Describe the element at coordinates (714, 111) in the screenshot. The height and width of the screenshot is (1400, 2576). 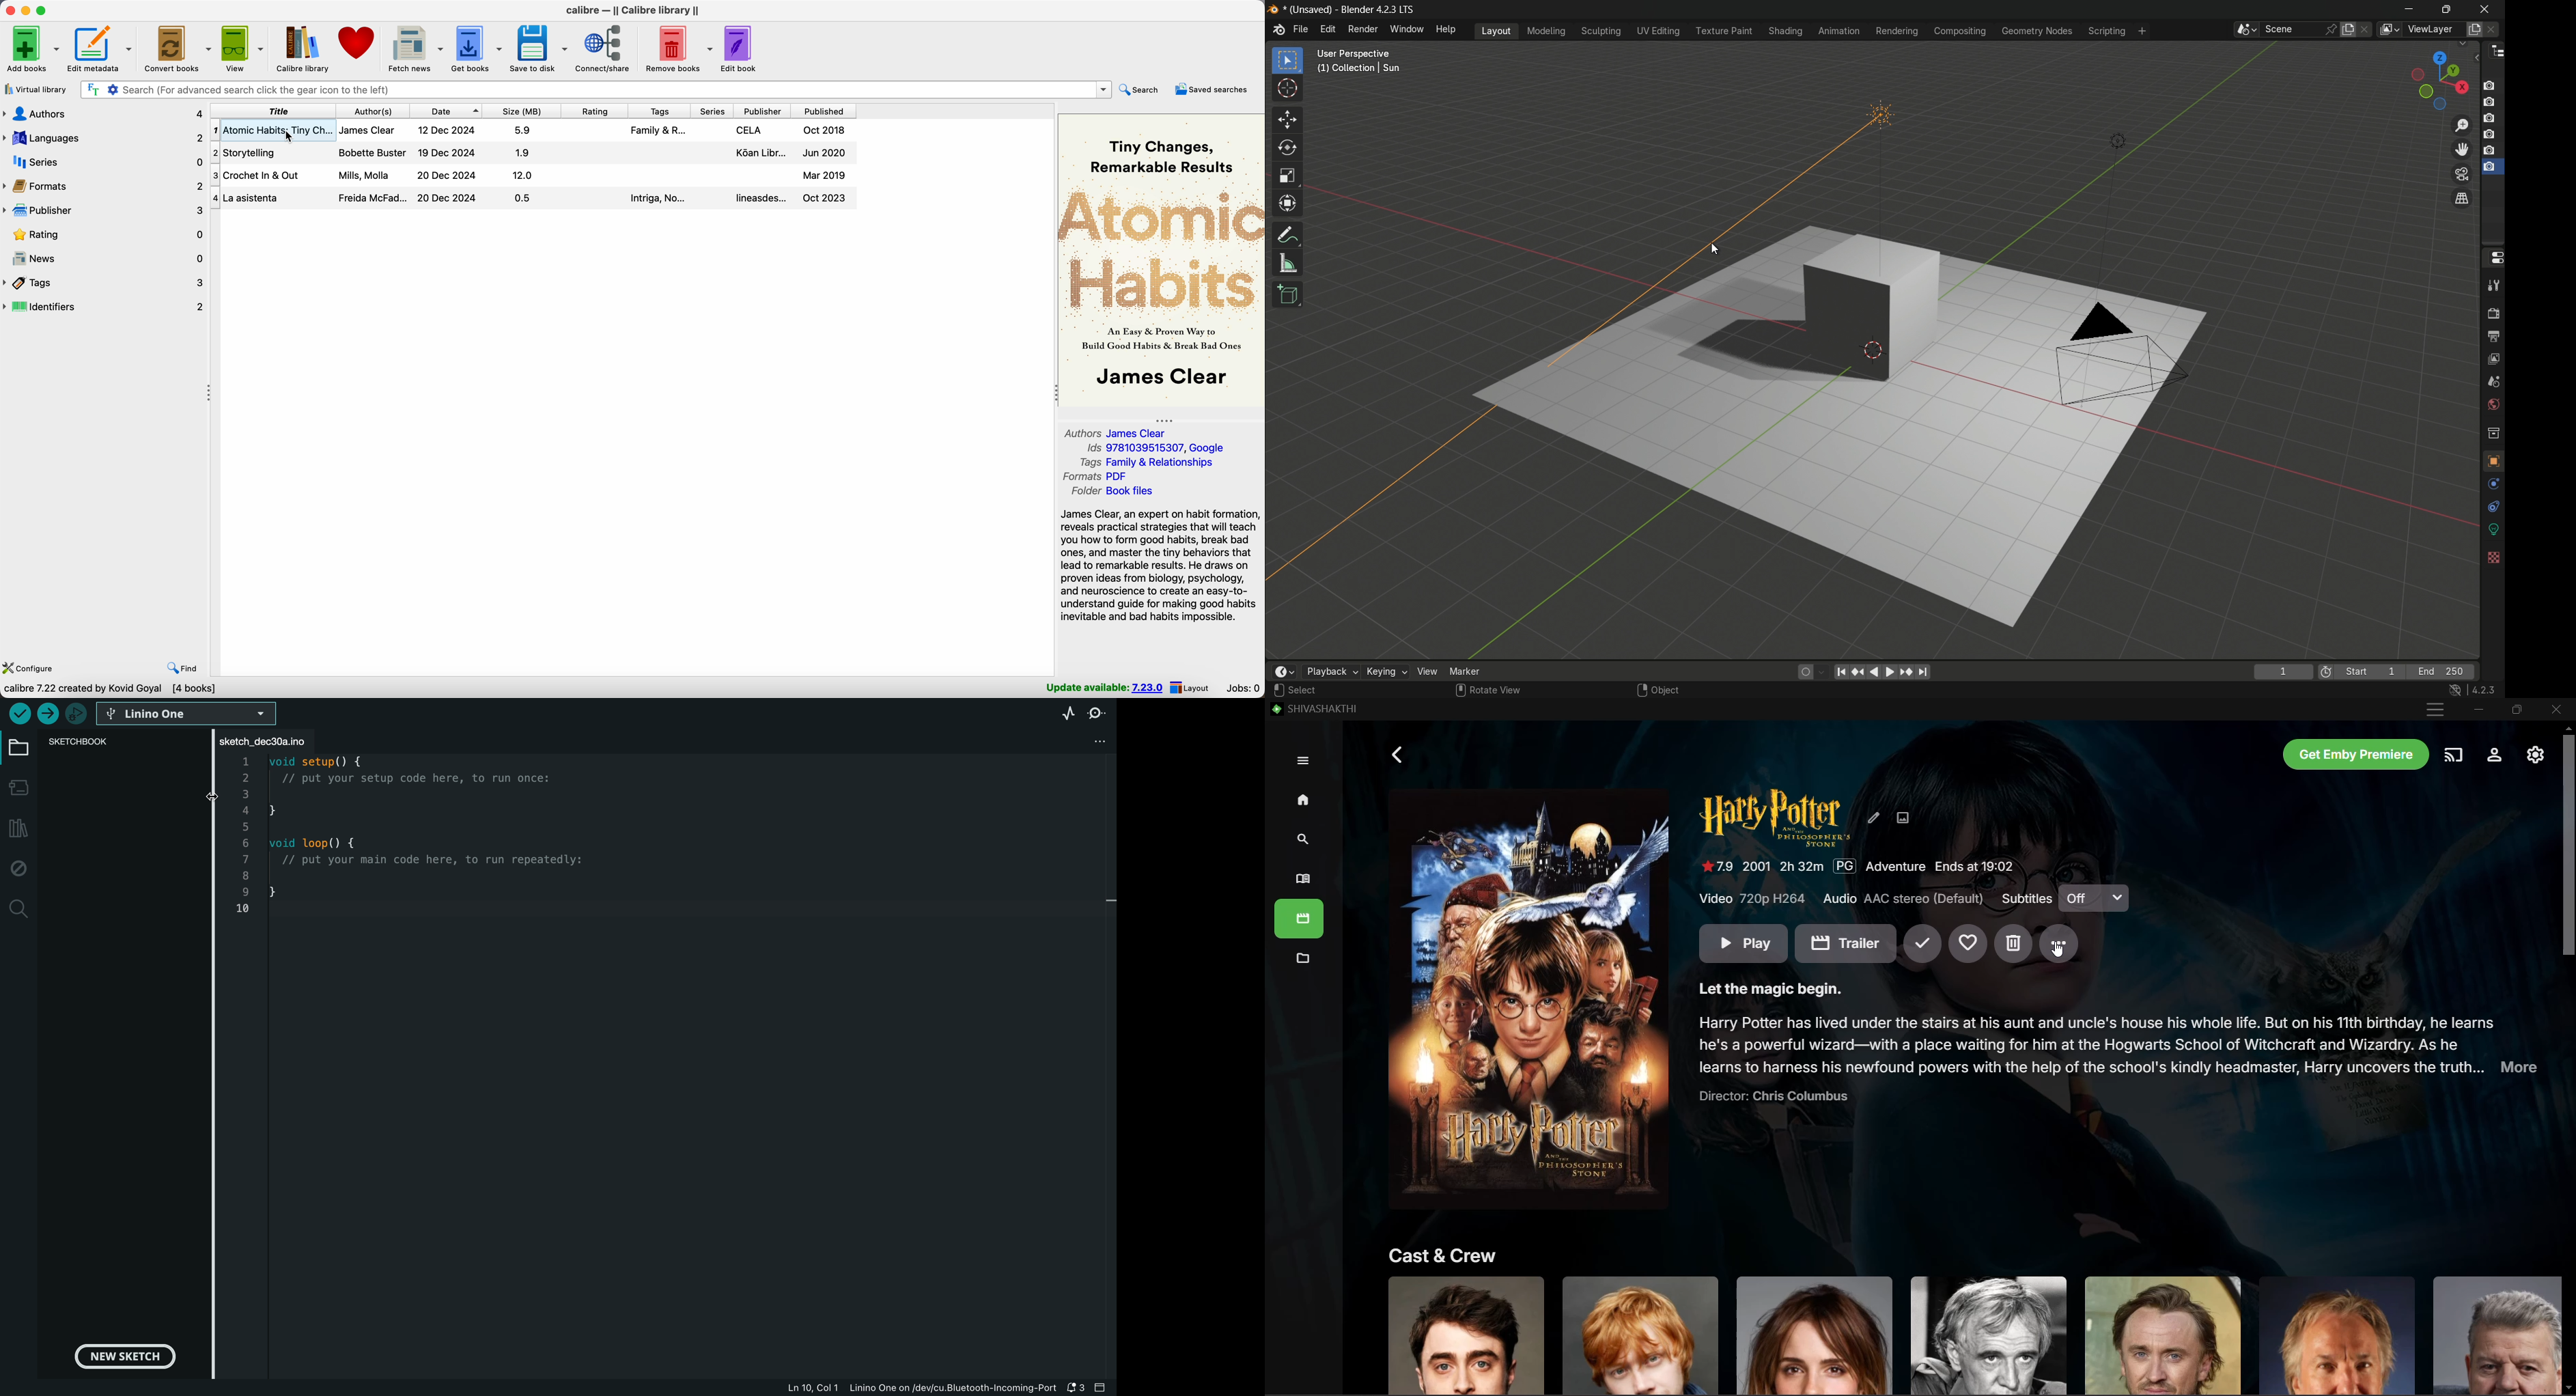
I see `series` at that location.